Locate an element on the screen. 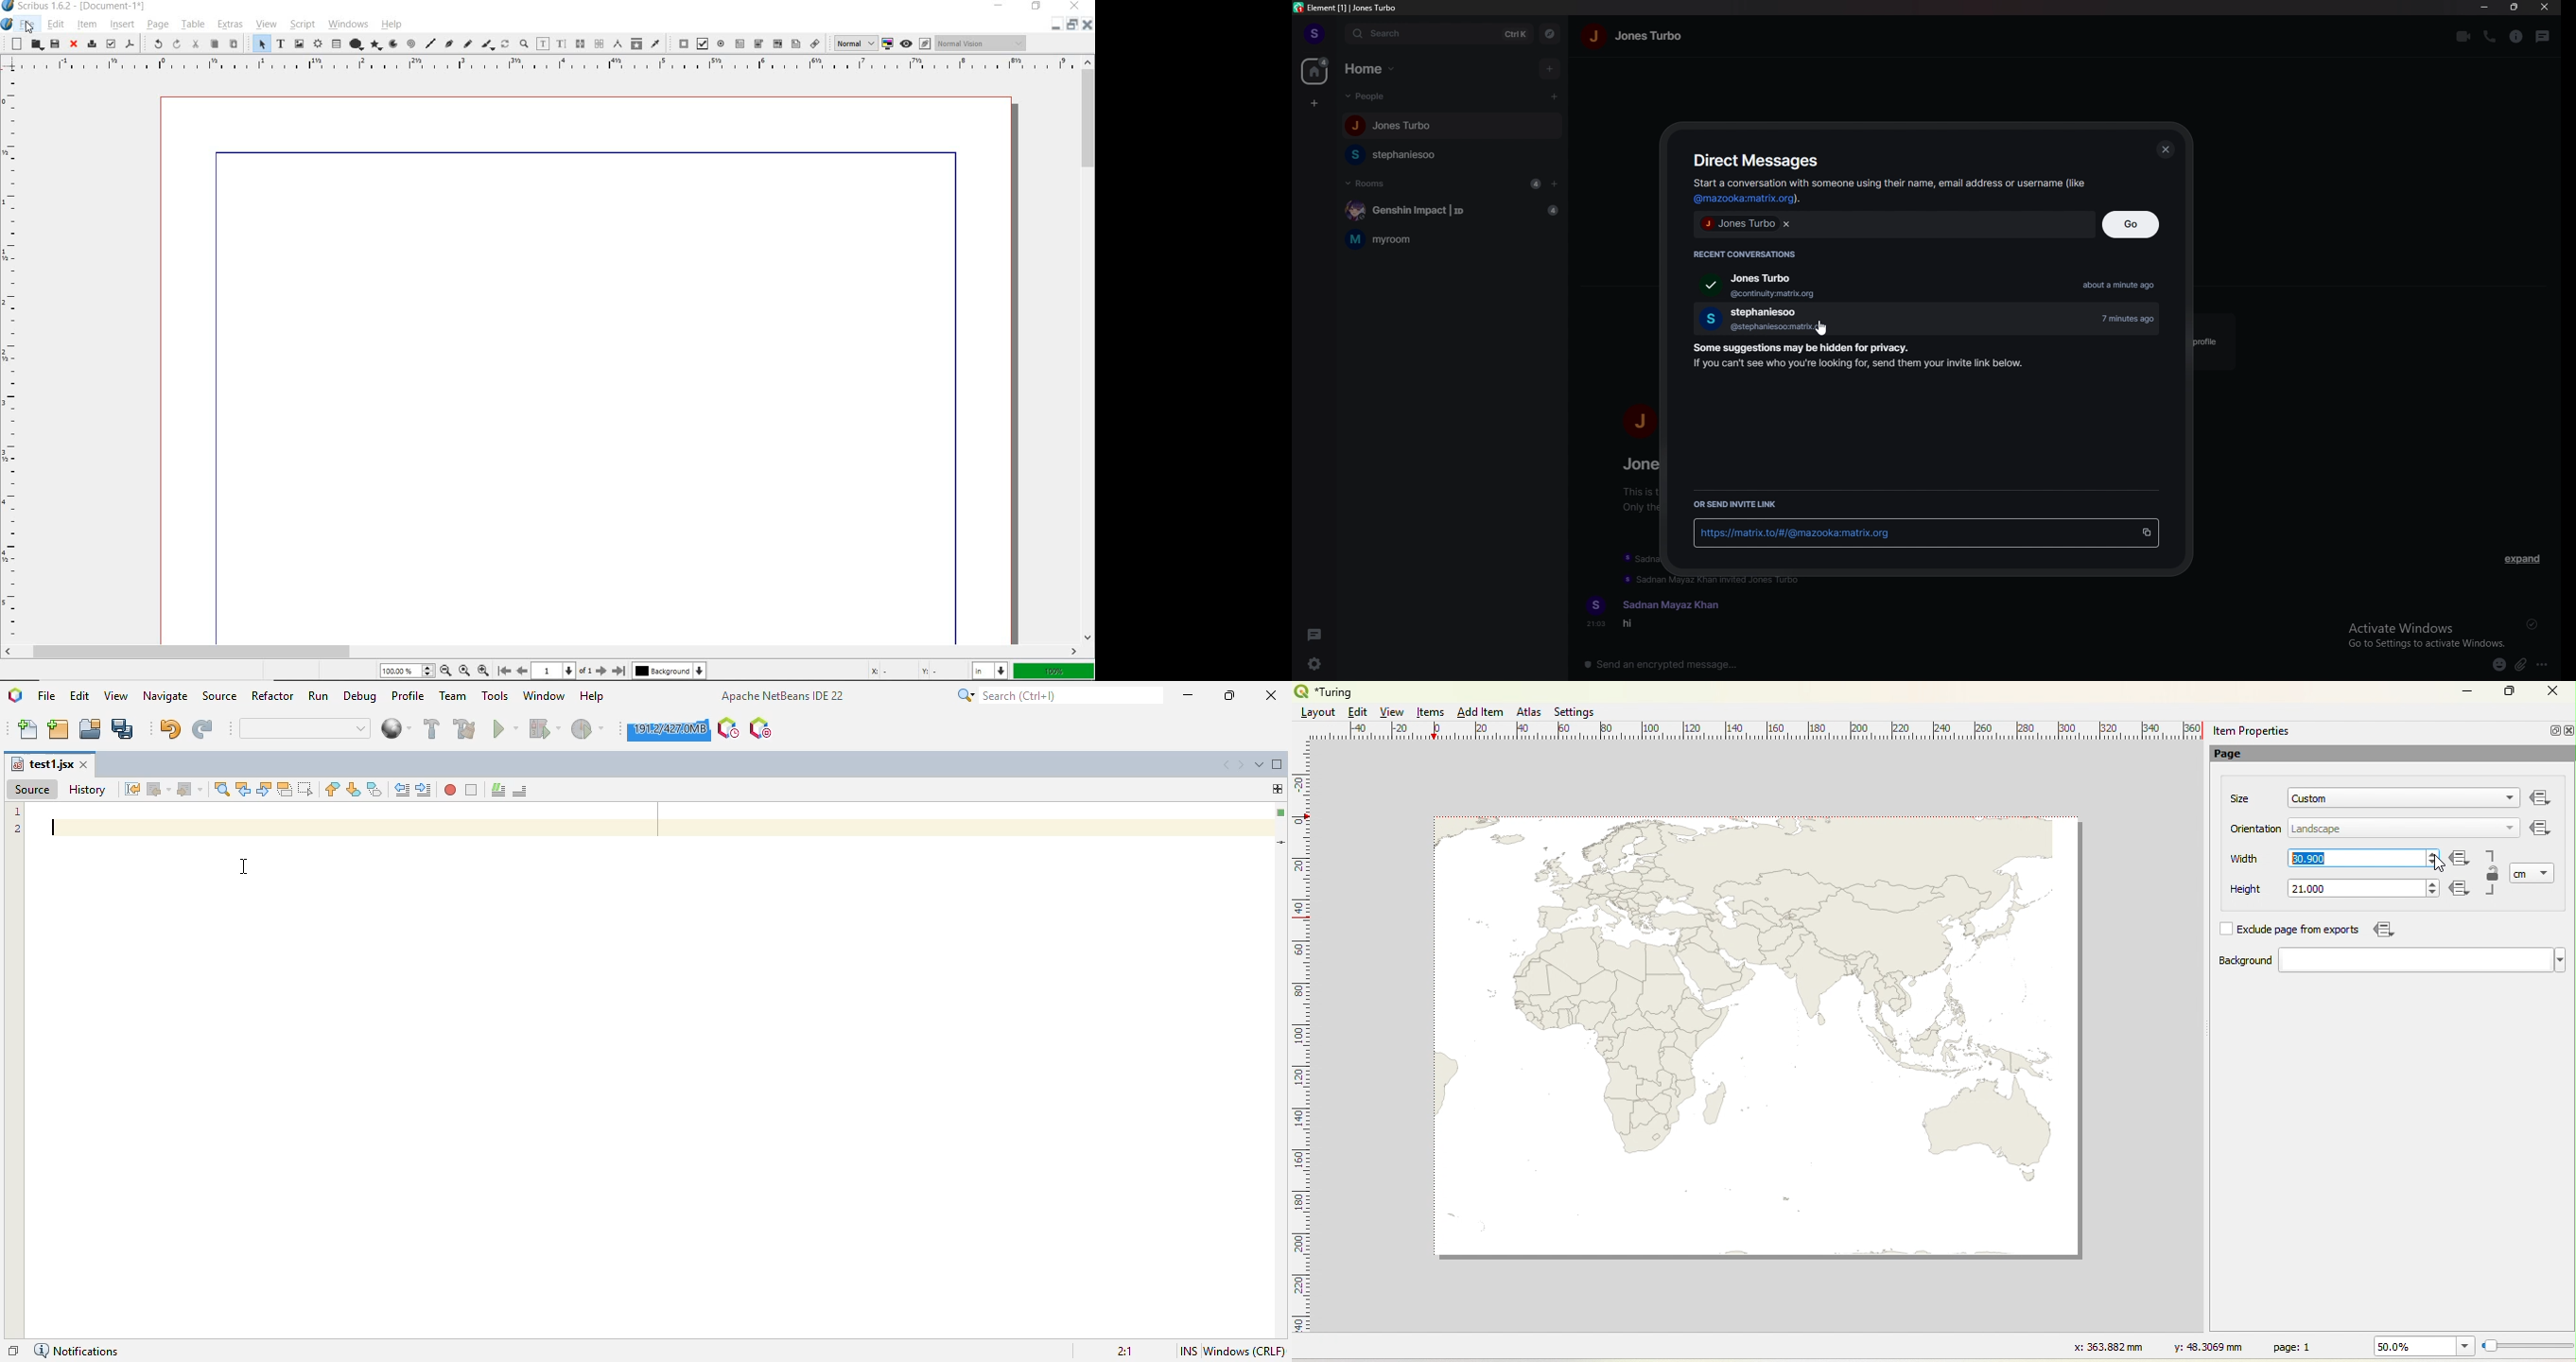   is located at coordinates (2542, 799).